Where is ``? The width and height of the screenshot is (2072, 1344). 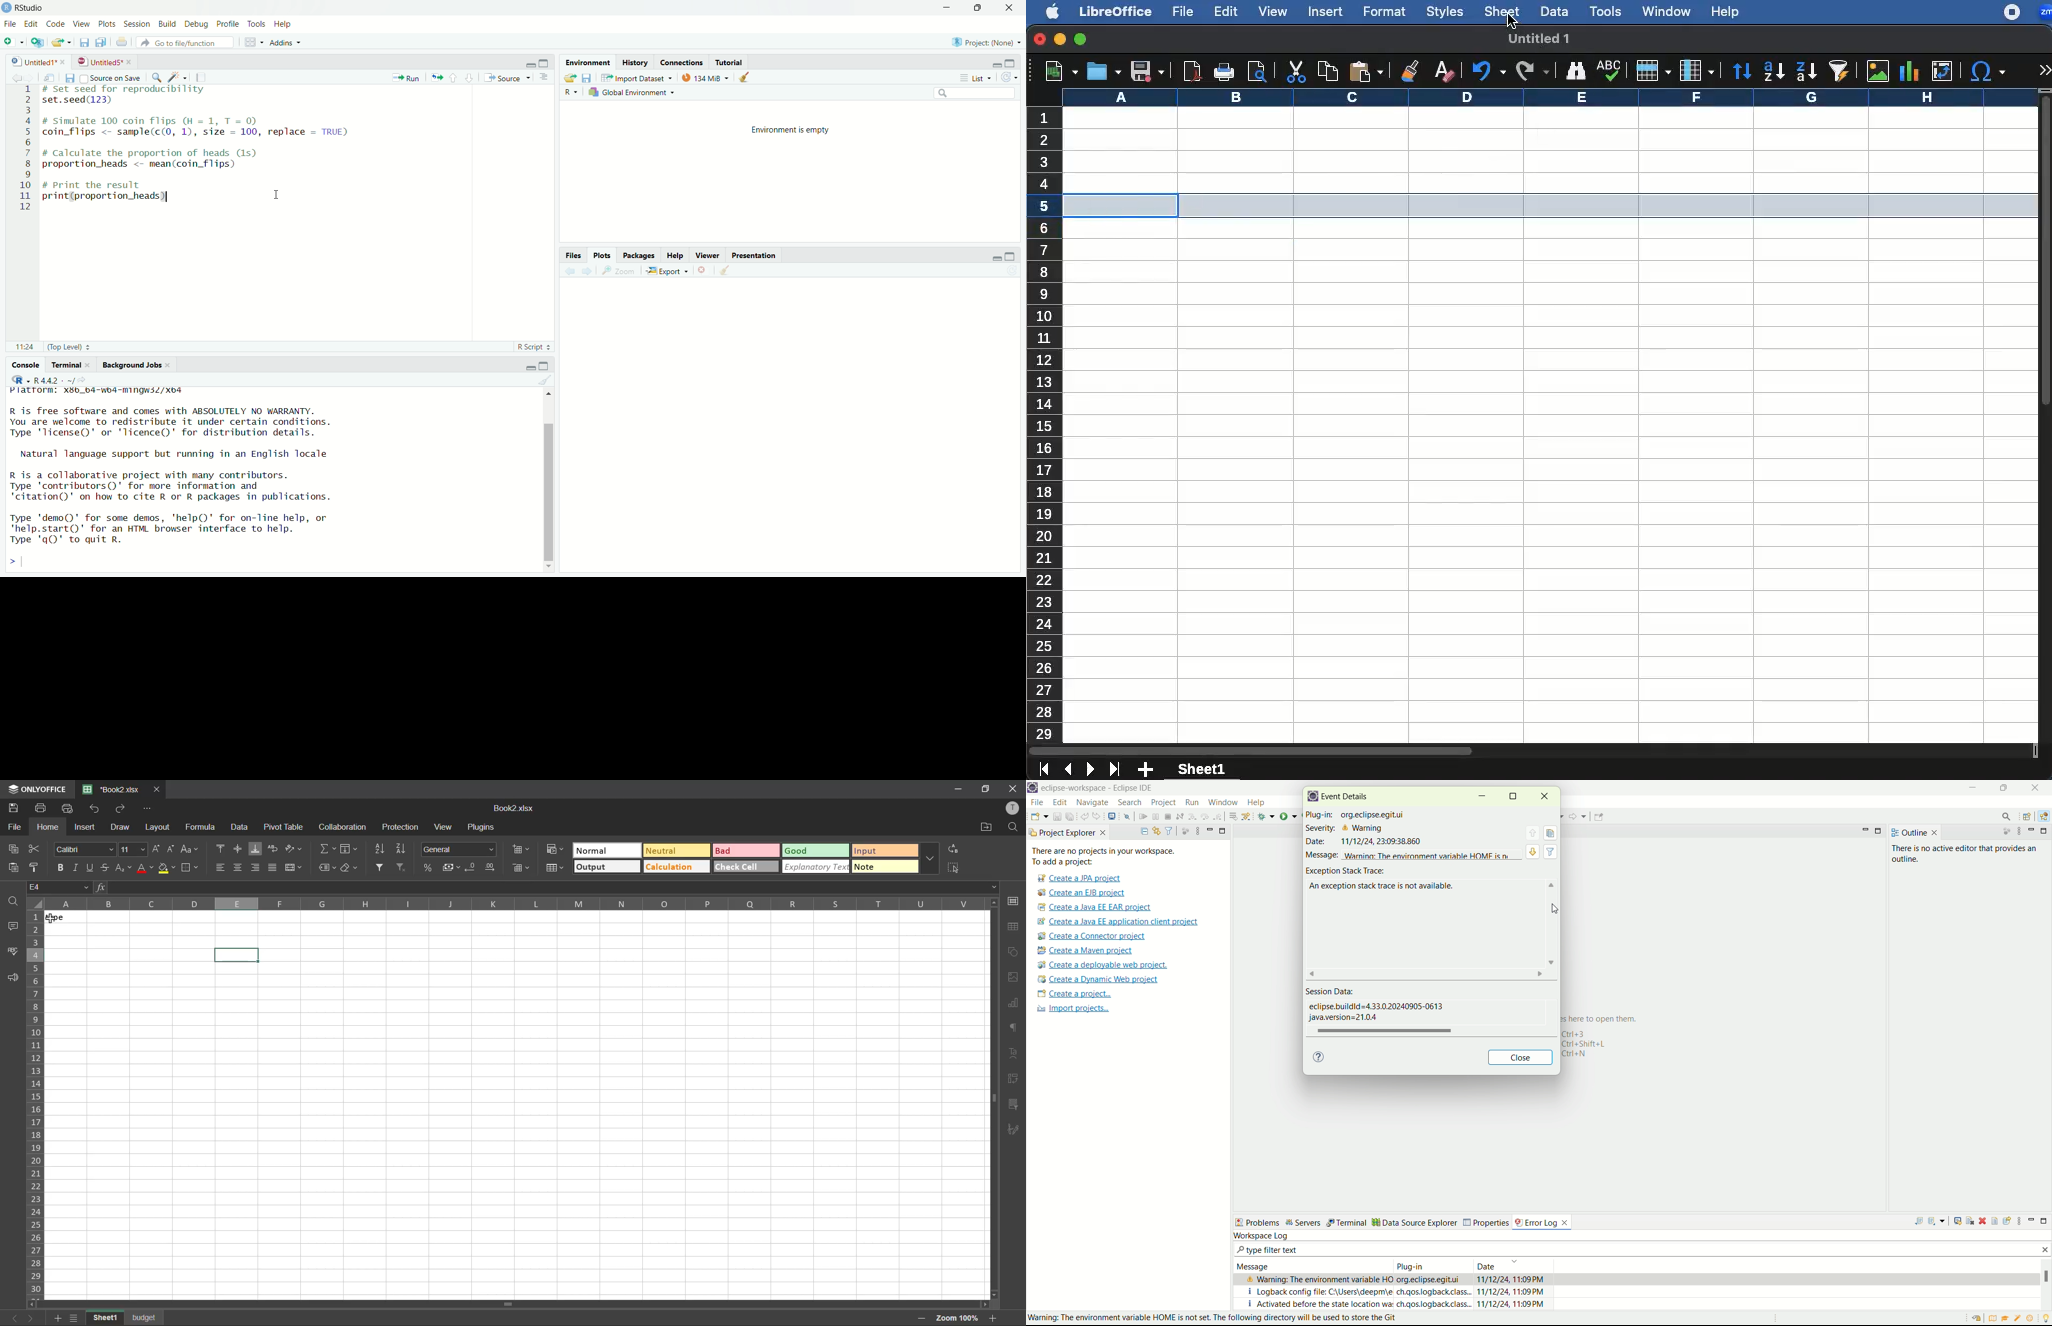
 is located at coordinates (789, 420).